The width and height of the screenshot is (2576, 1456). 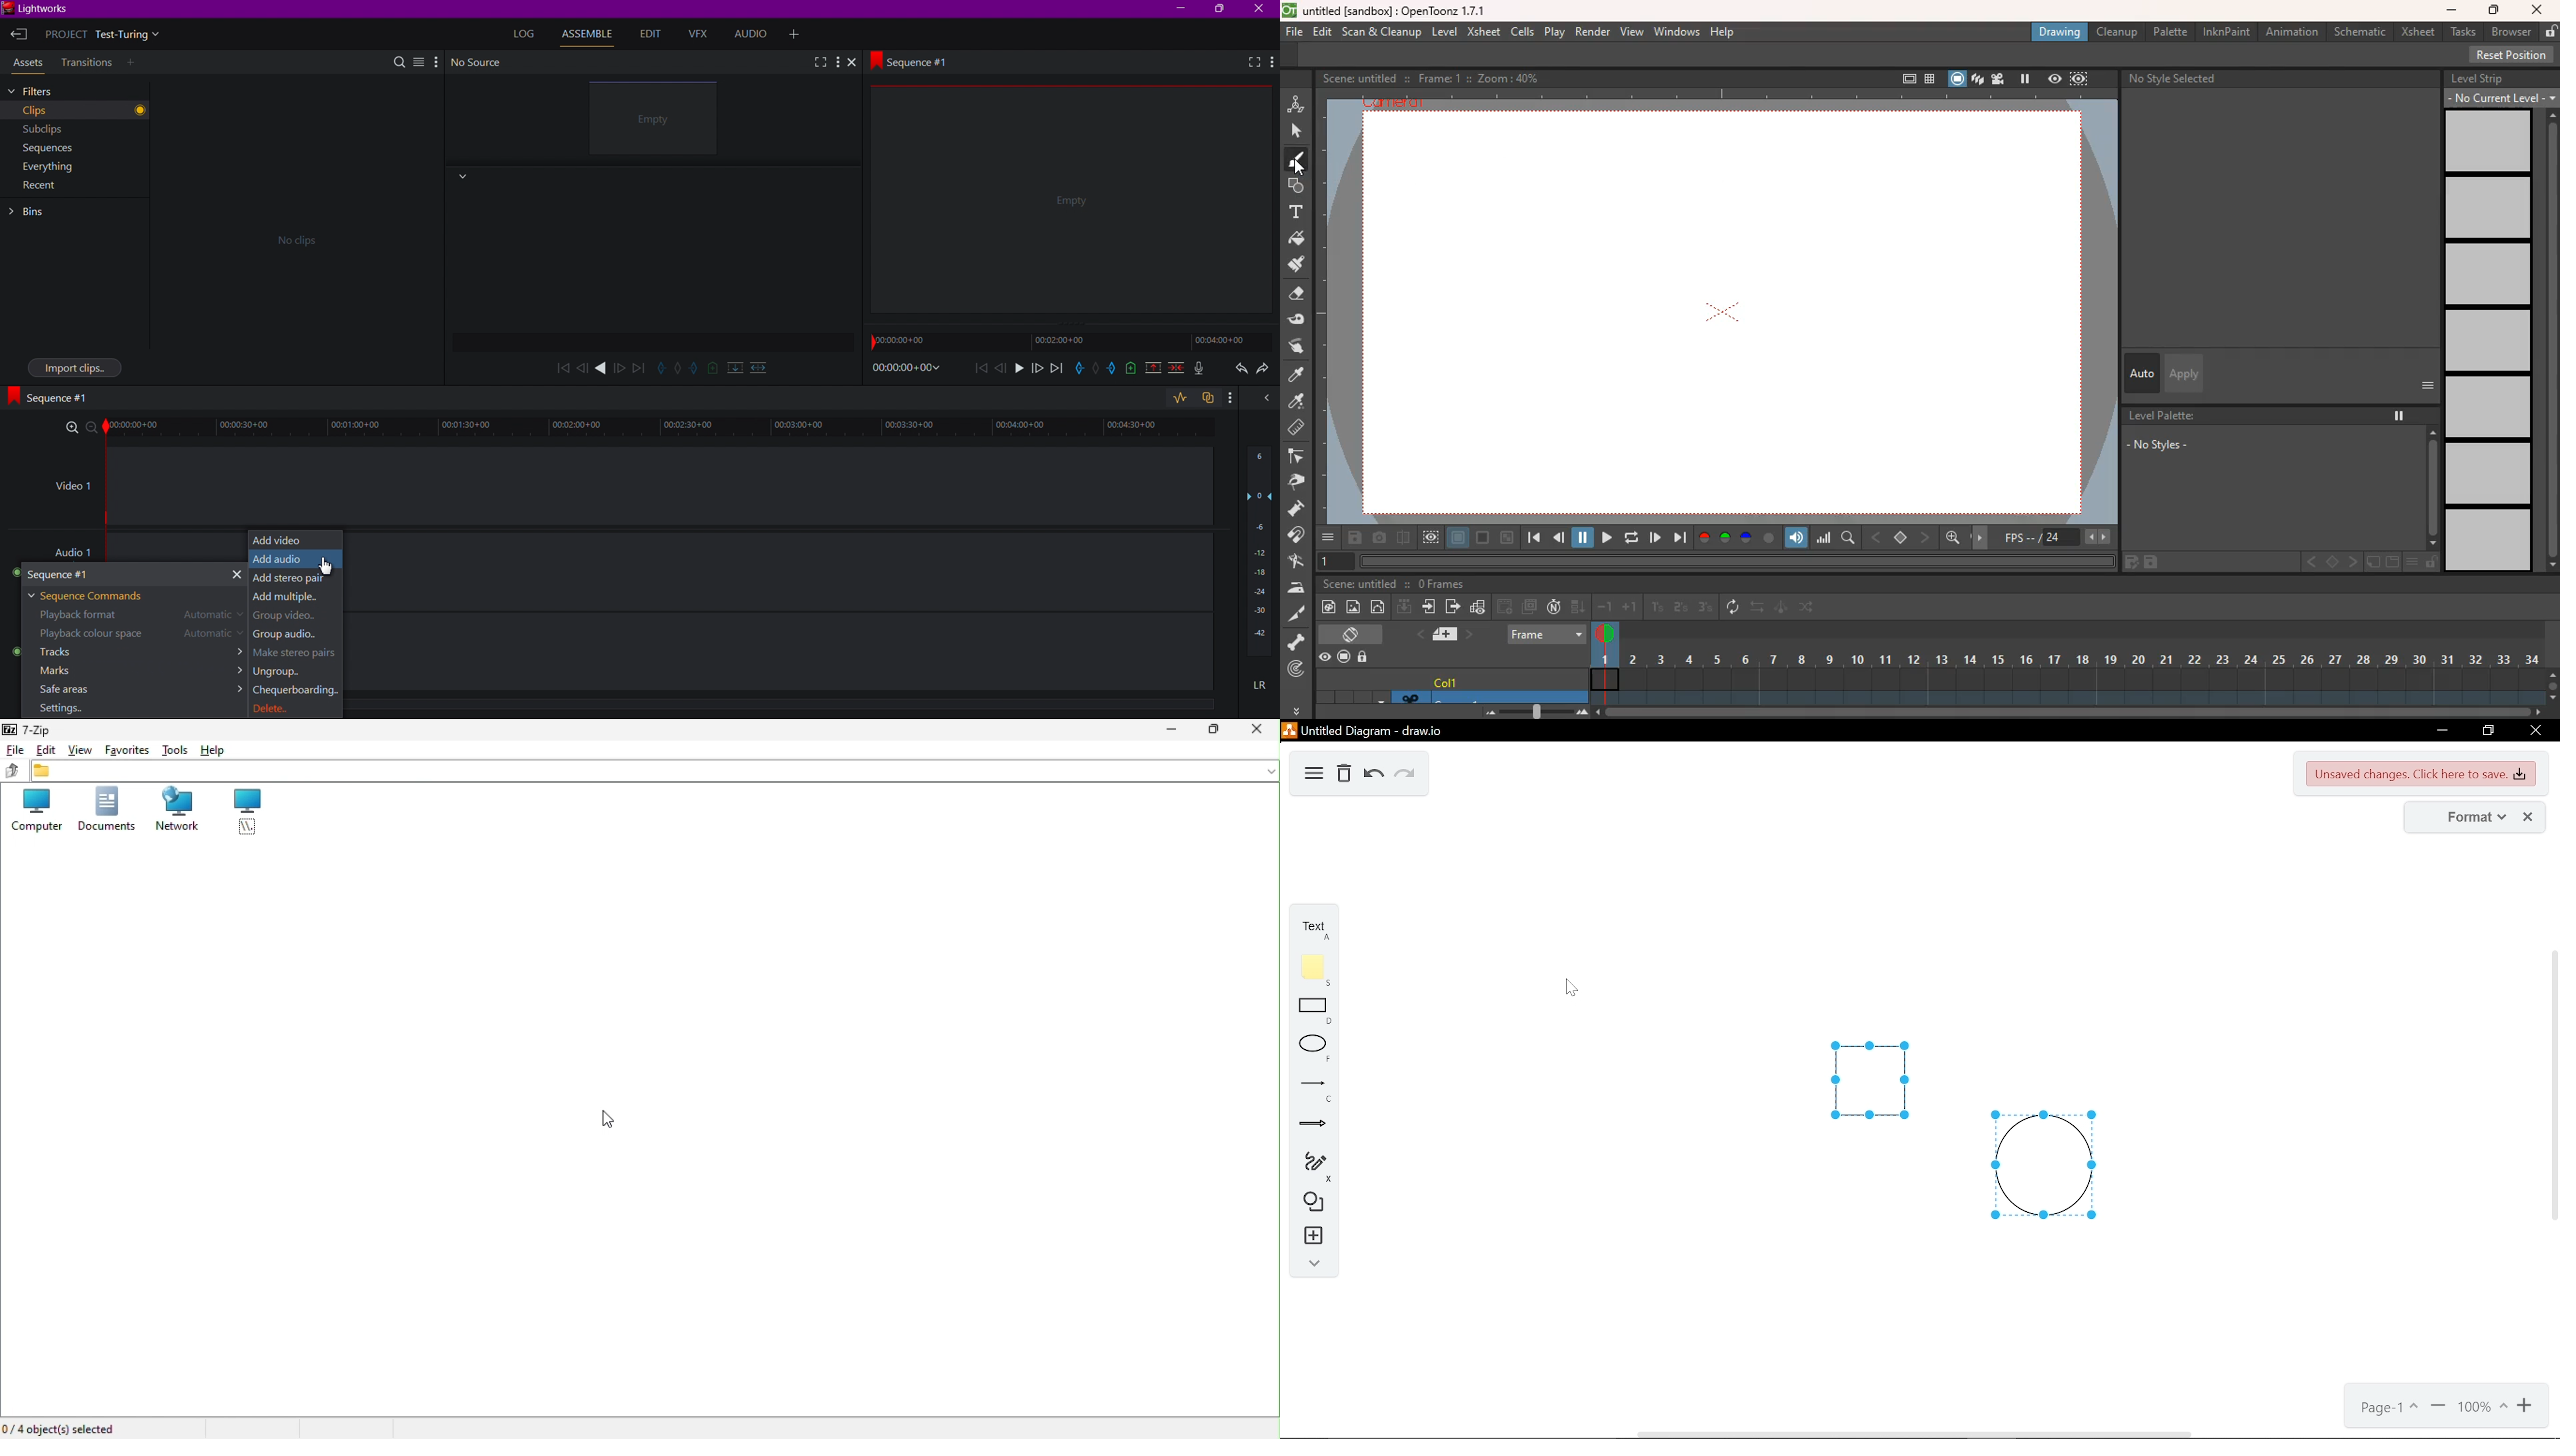 I want to click on front, so click(x=1927, y=537).